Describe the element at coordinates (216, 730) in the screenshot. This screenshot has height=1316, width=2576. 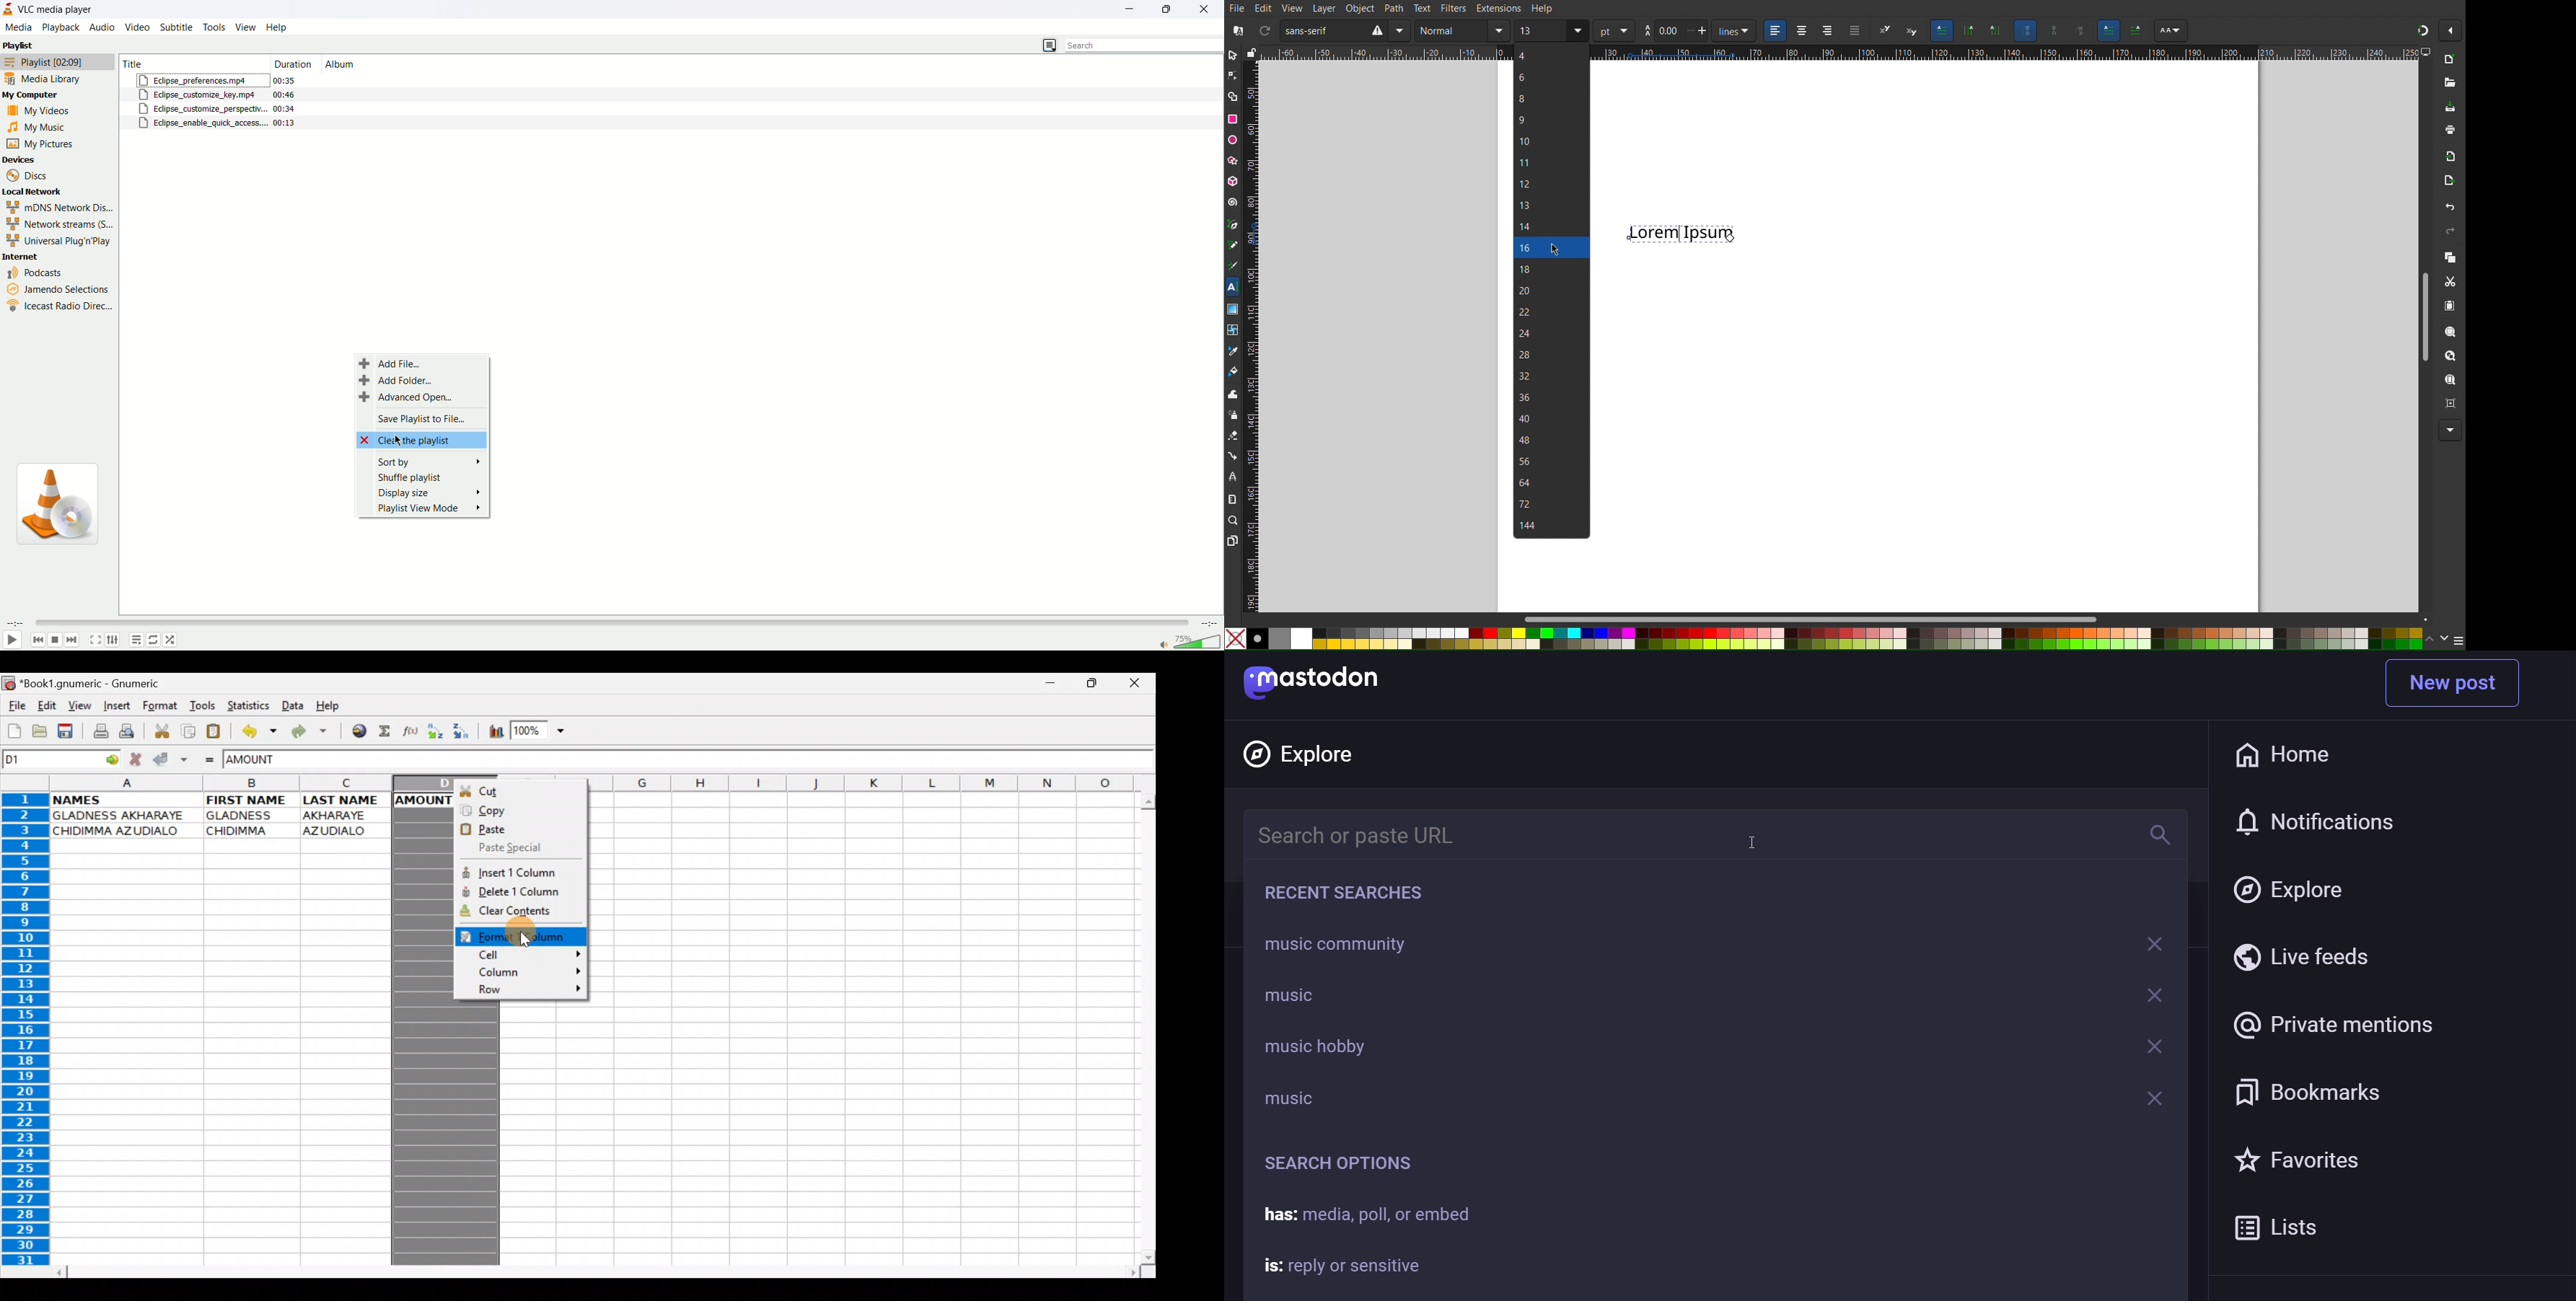
I see `Paste clipboard` at that location.